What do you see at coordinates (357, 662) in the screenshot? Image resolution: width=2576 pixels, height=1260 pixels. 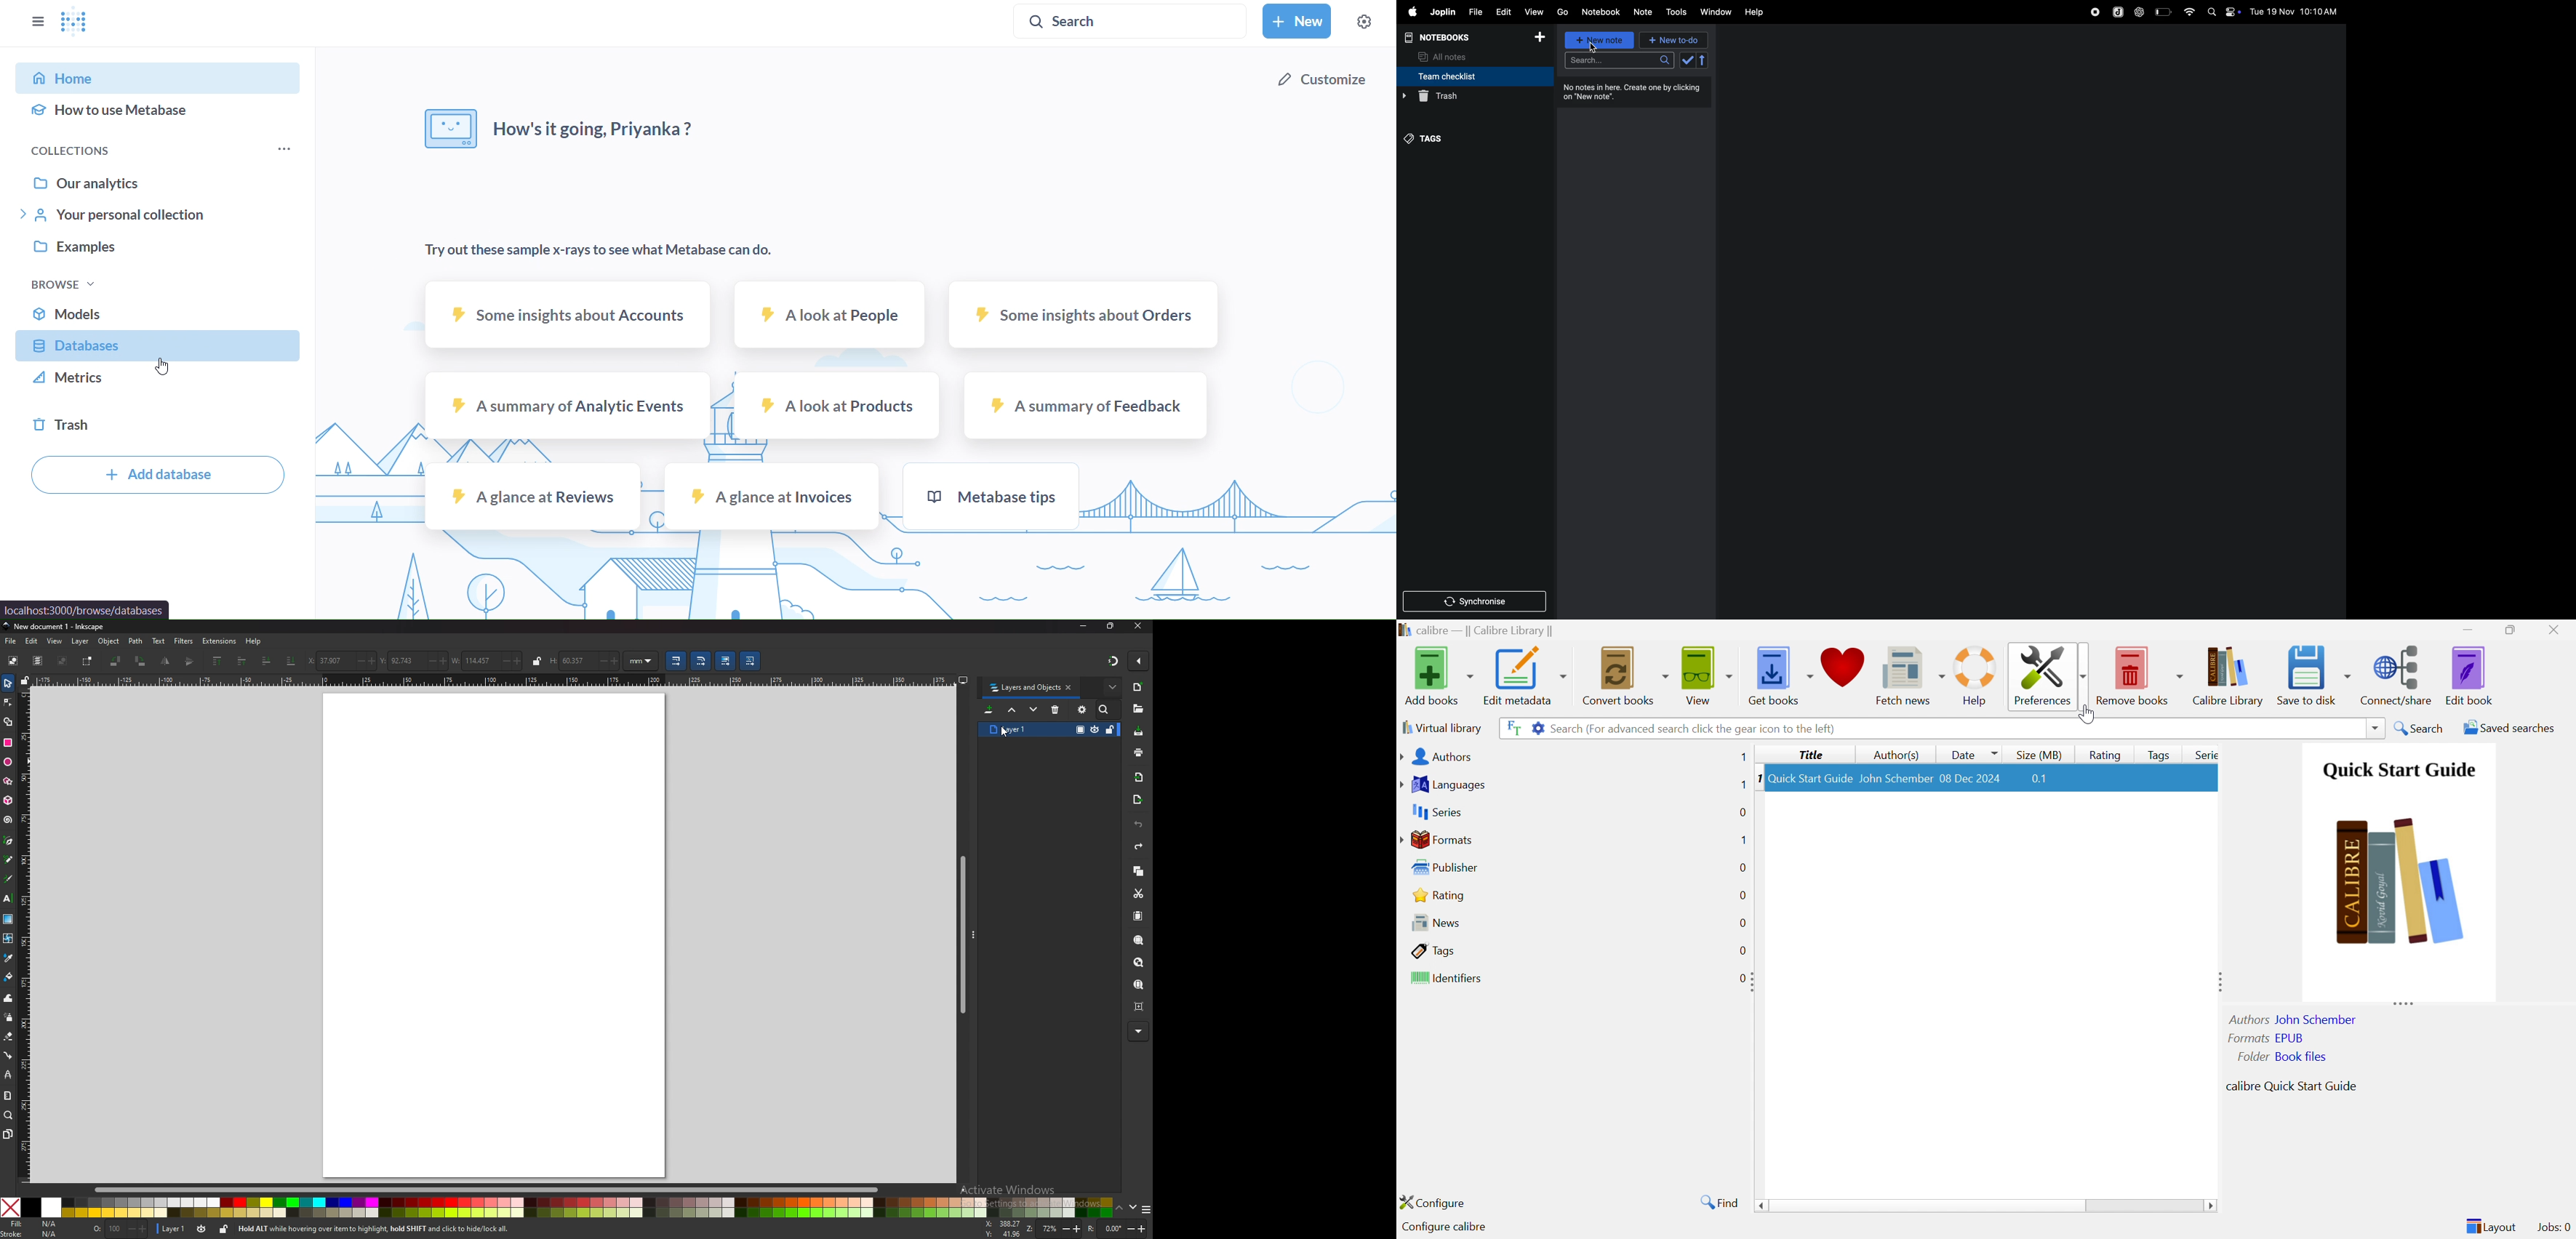 I see `decrease` at bounding box center [357, 662].